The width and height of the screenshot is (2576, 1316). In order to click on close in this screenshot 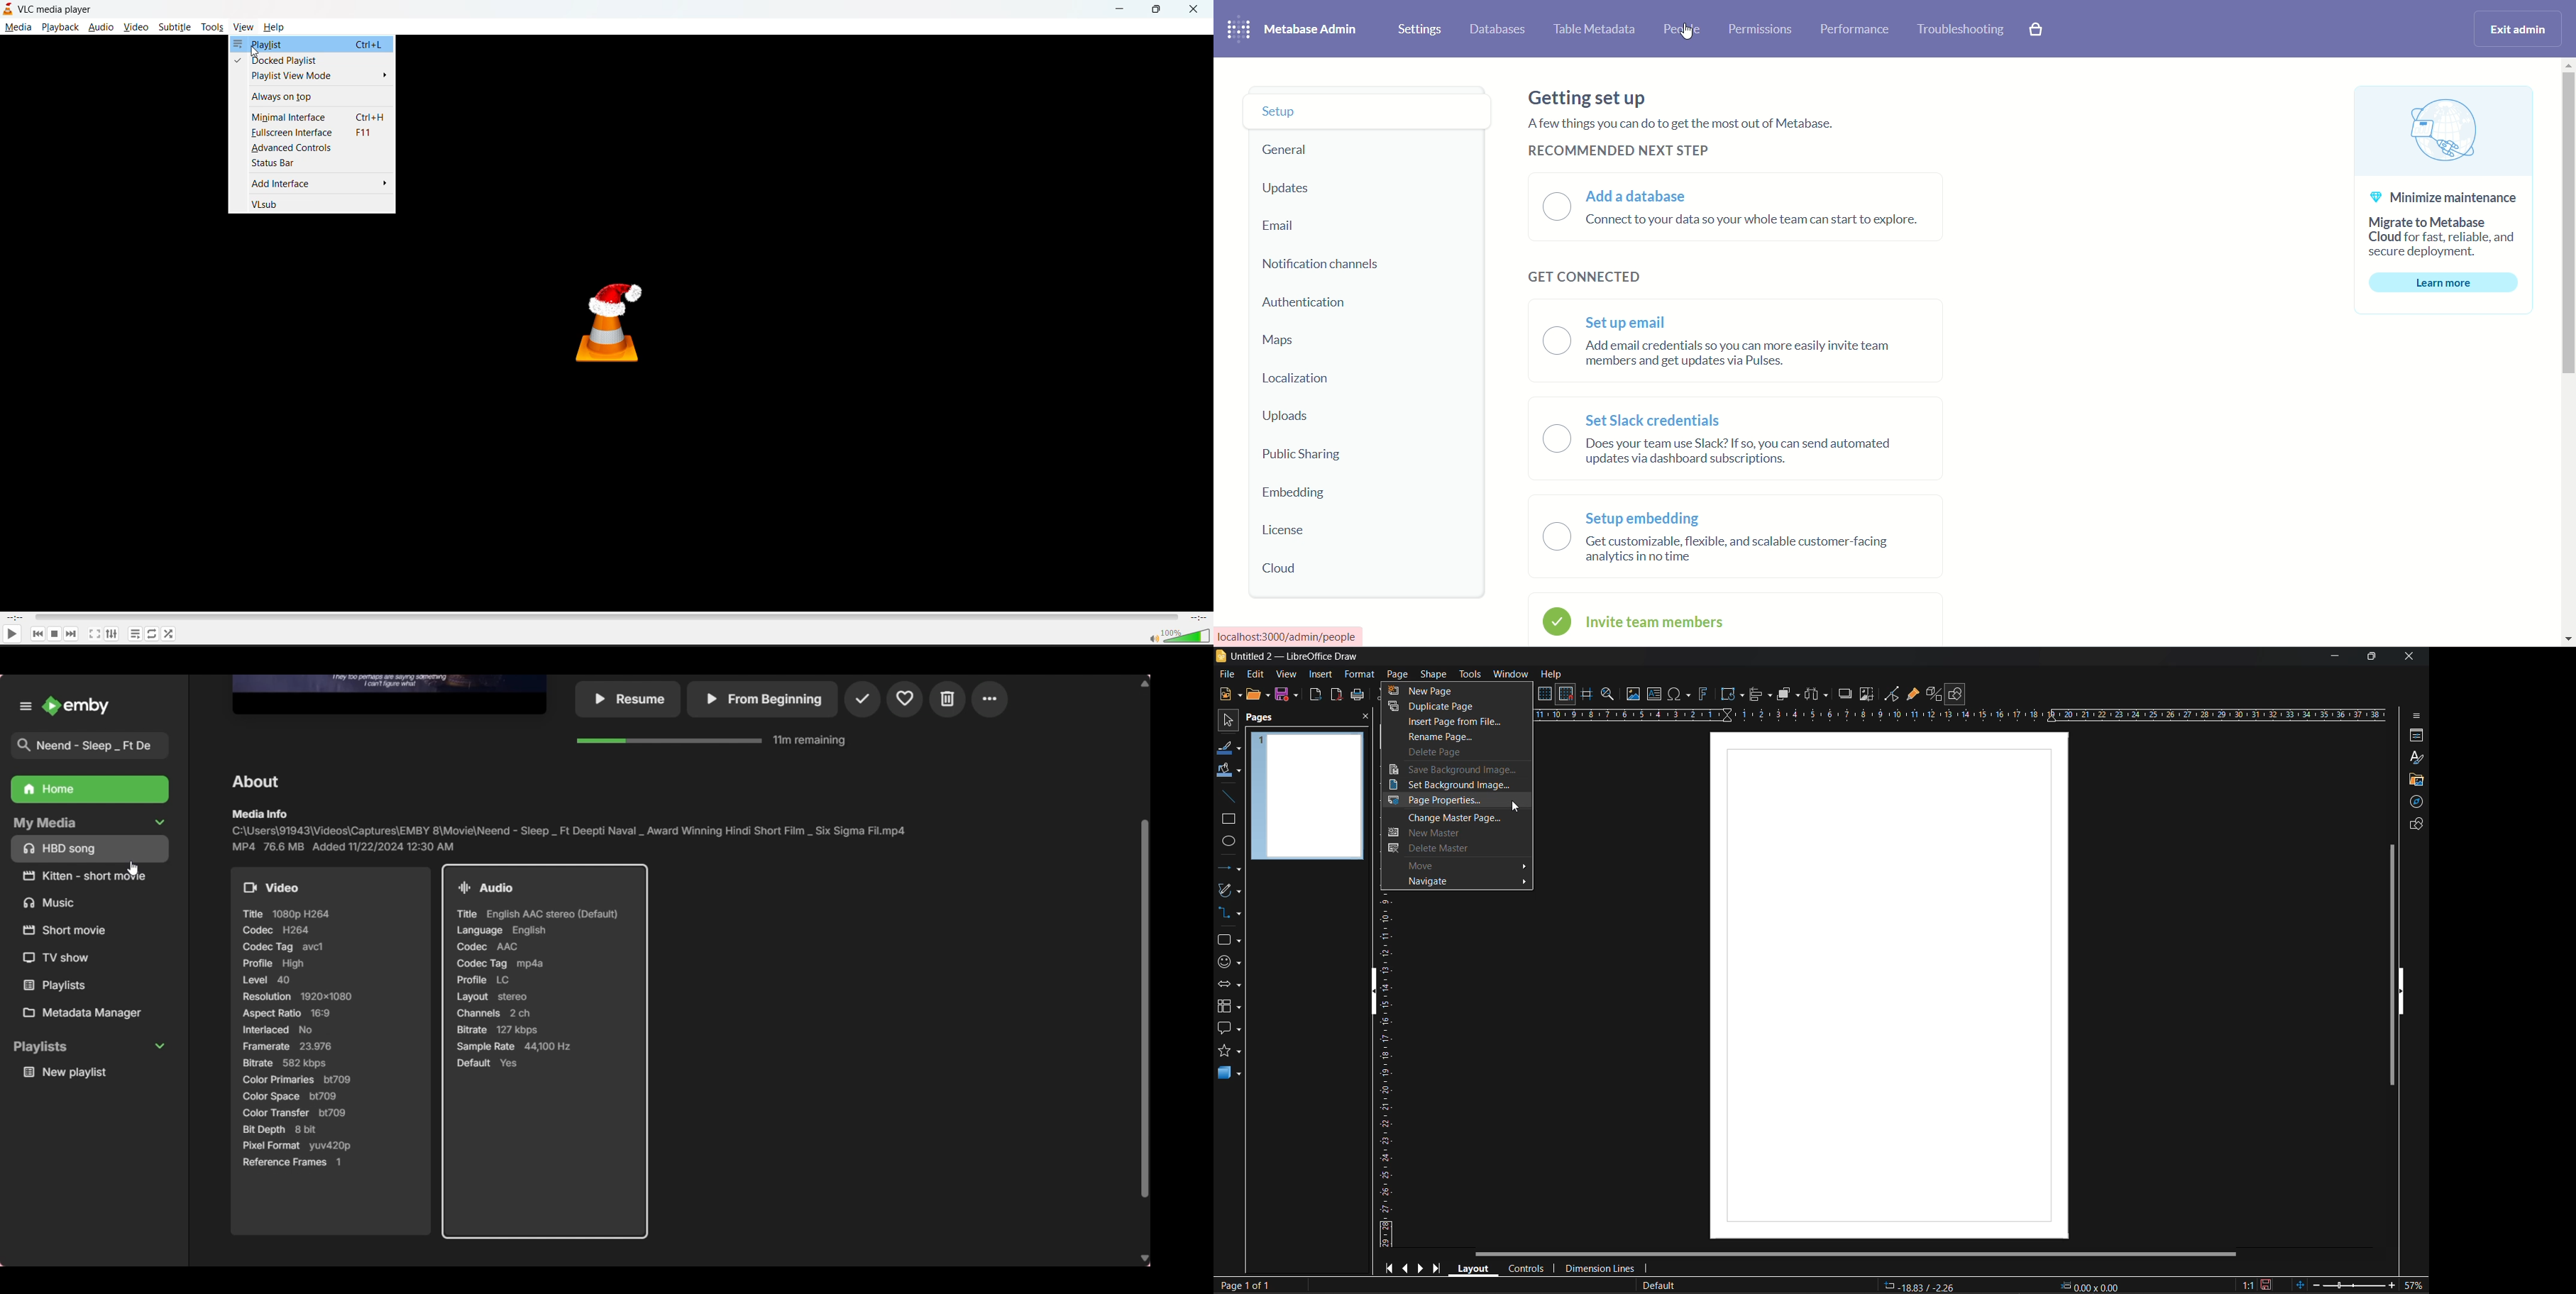, I will do `click(1364, 718)`.